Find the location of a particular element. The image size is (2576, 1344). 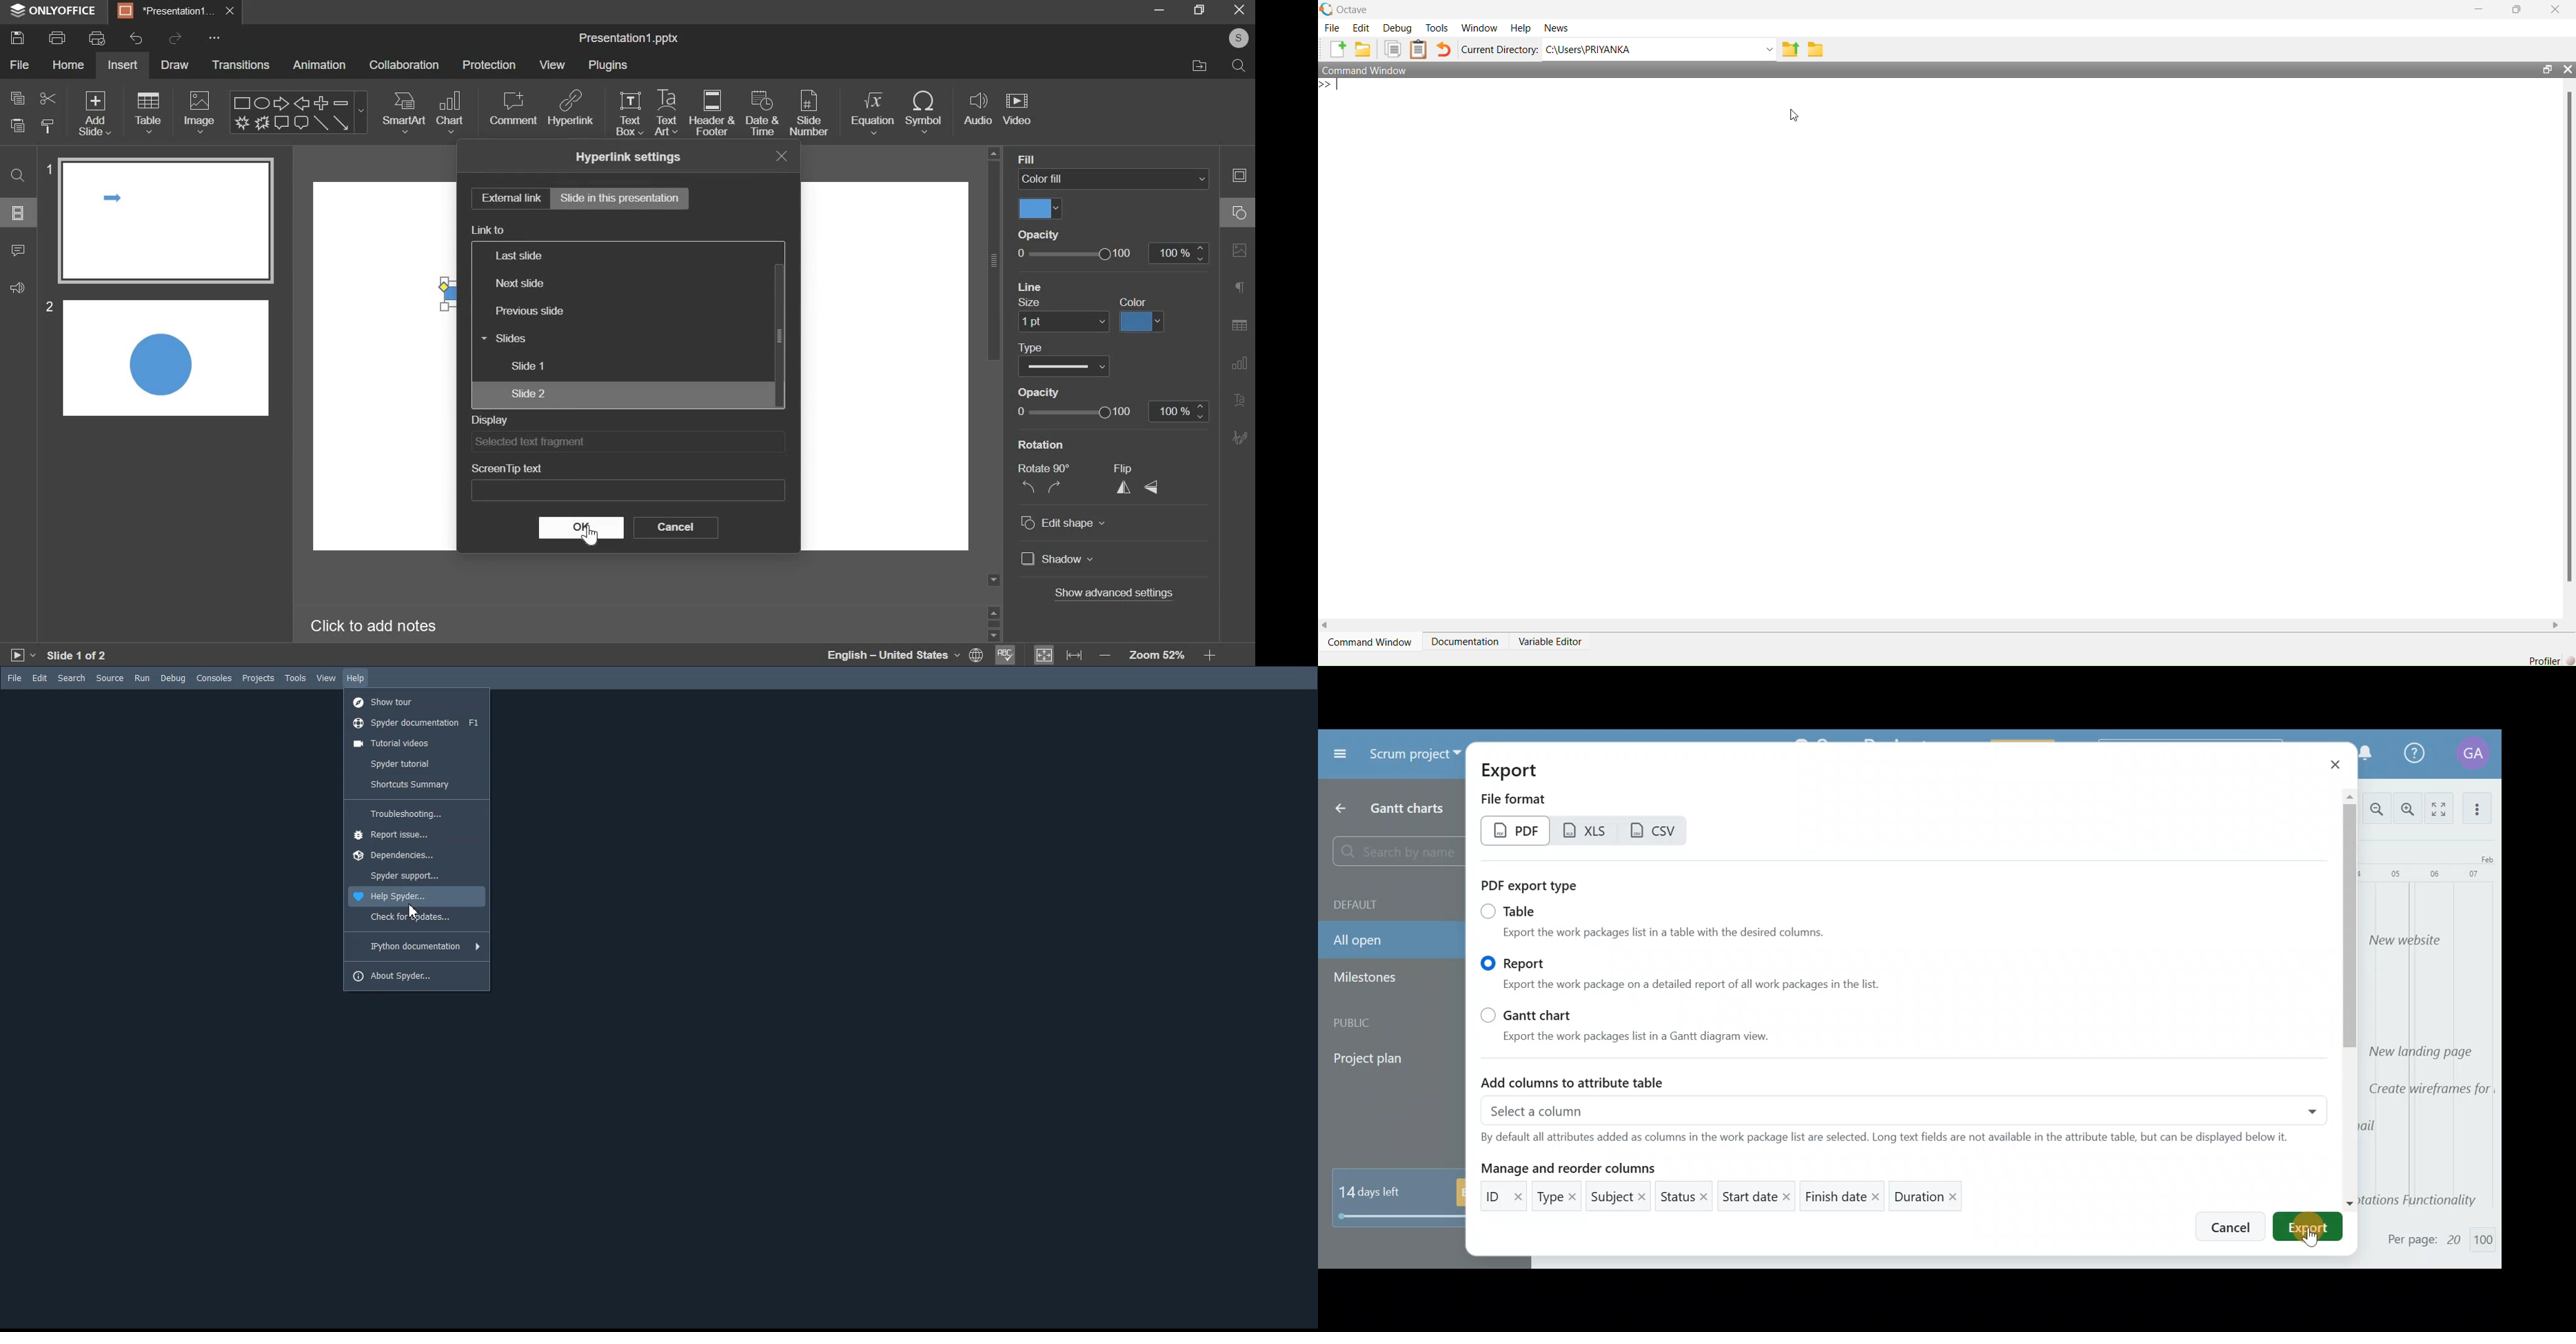

animation is located at coordinates (320, 64).